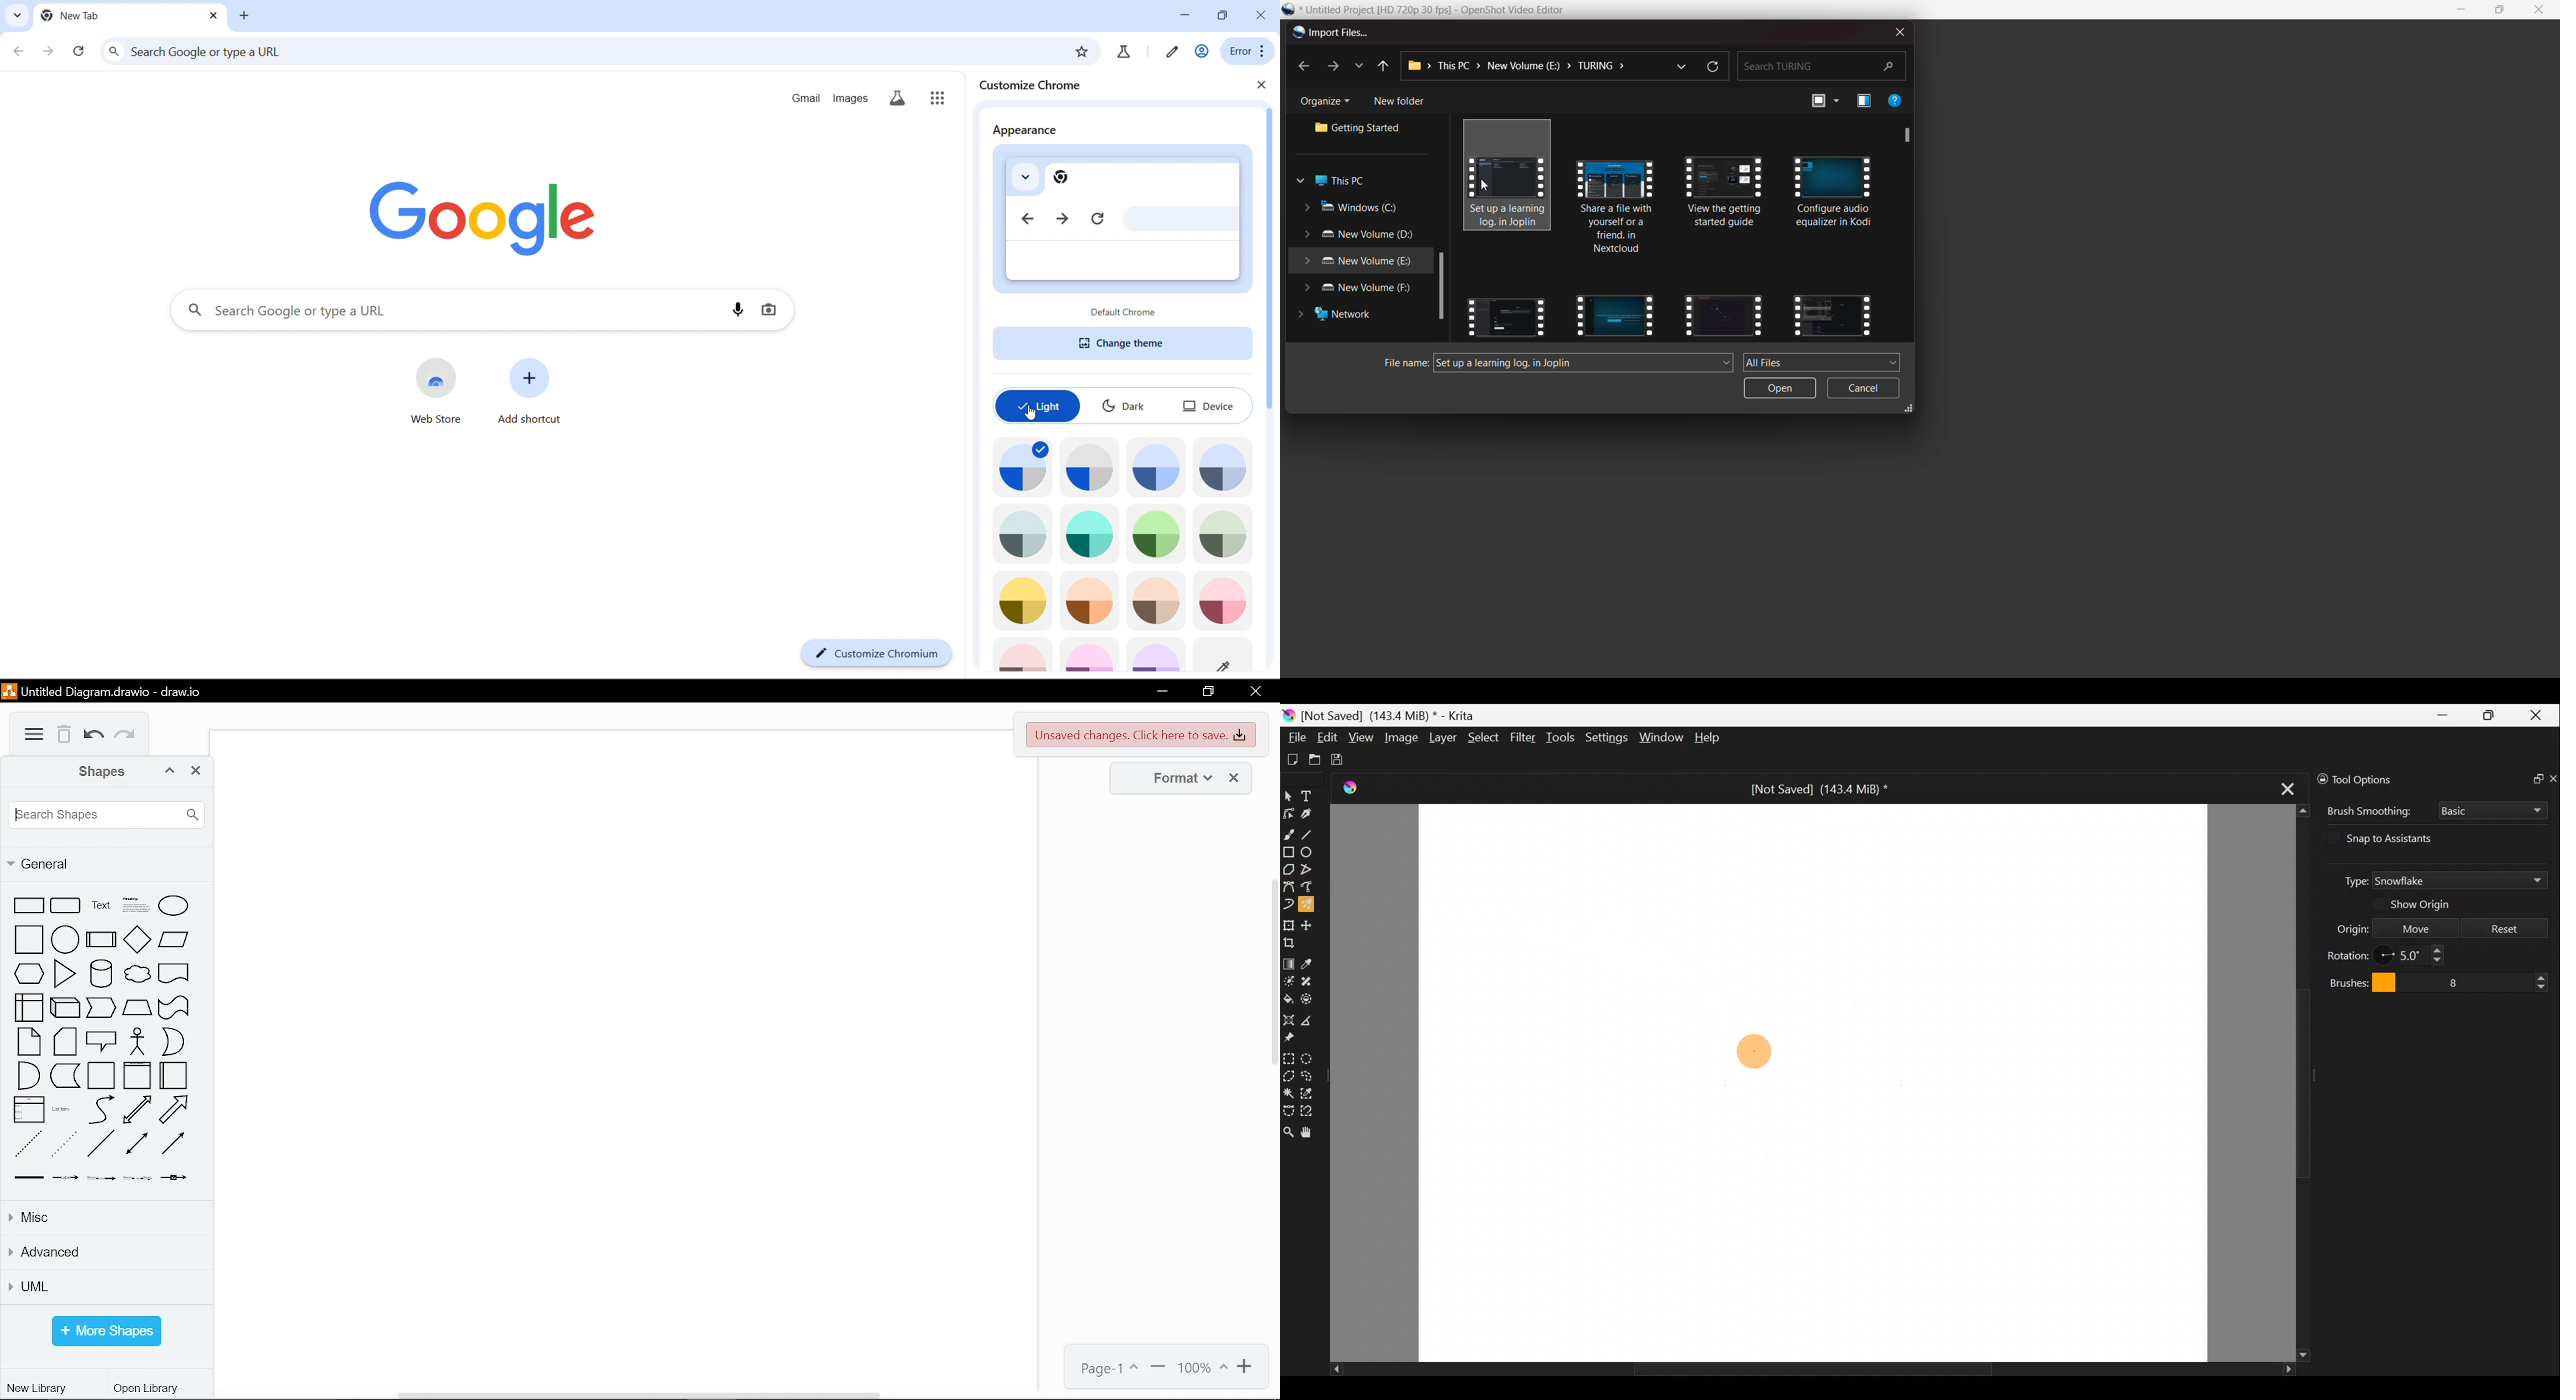 The height and width of the screenshot is (1400, 2576). I want to click on Rectangular selection tool, so click(1288, 1057).